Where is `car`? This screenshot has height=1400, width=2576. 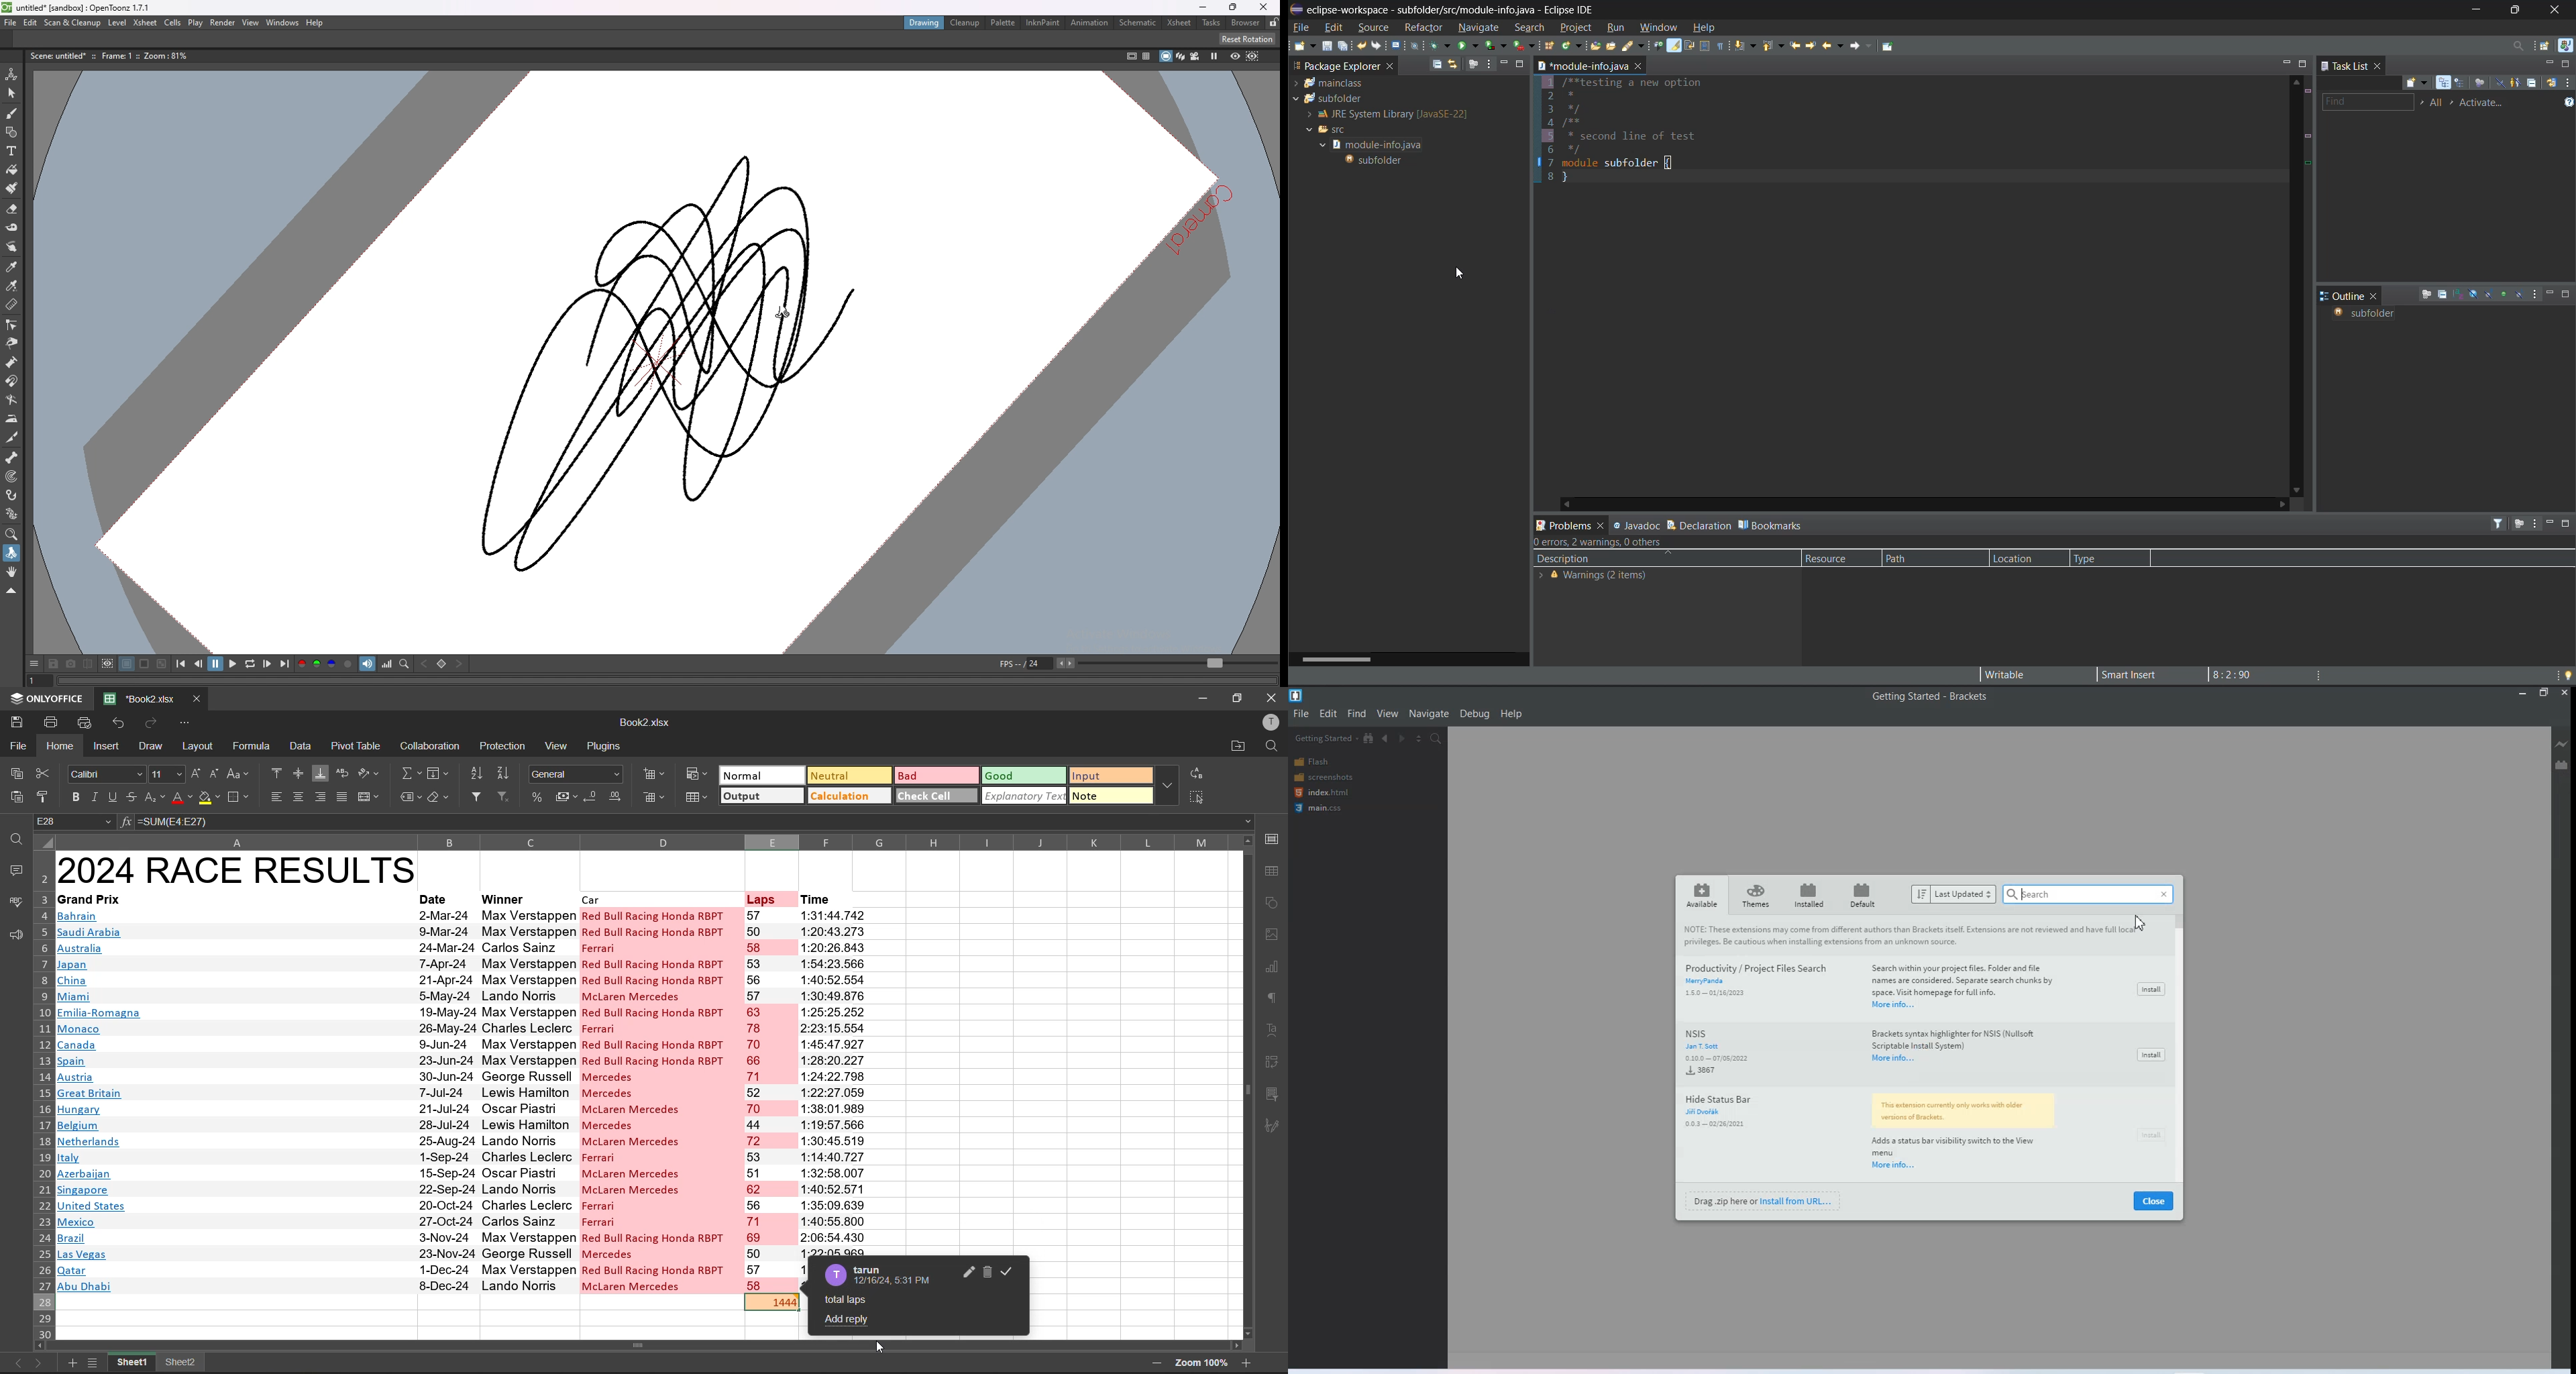
car is located at coordinates (596, 898).